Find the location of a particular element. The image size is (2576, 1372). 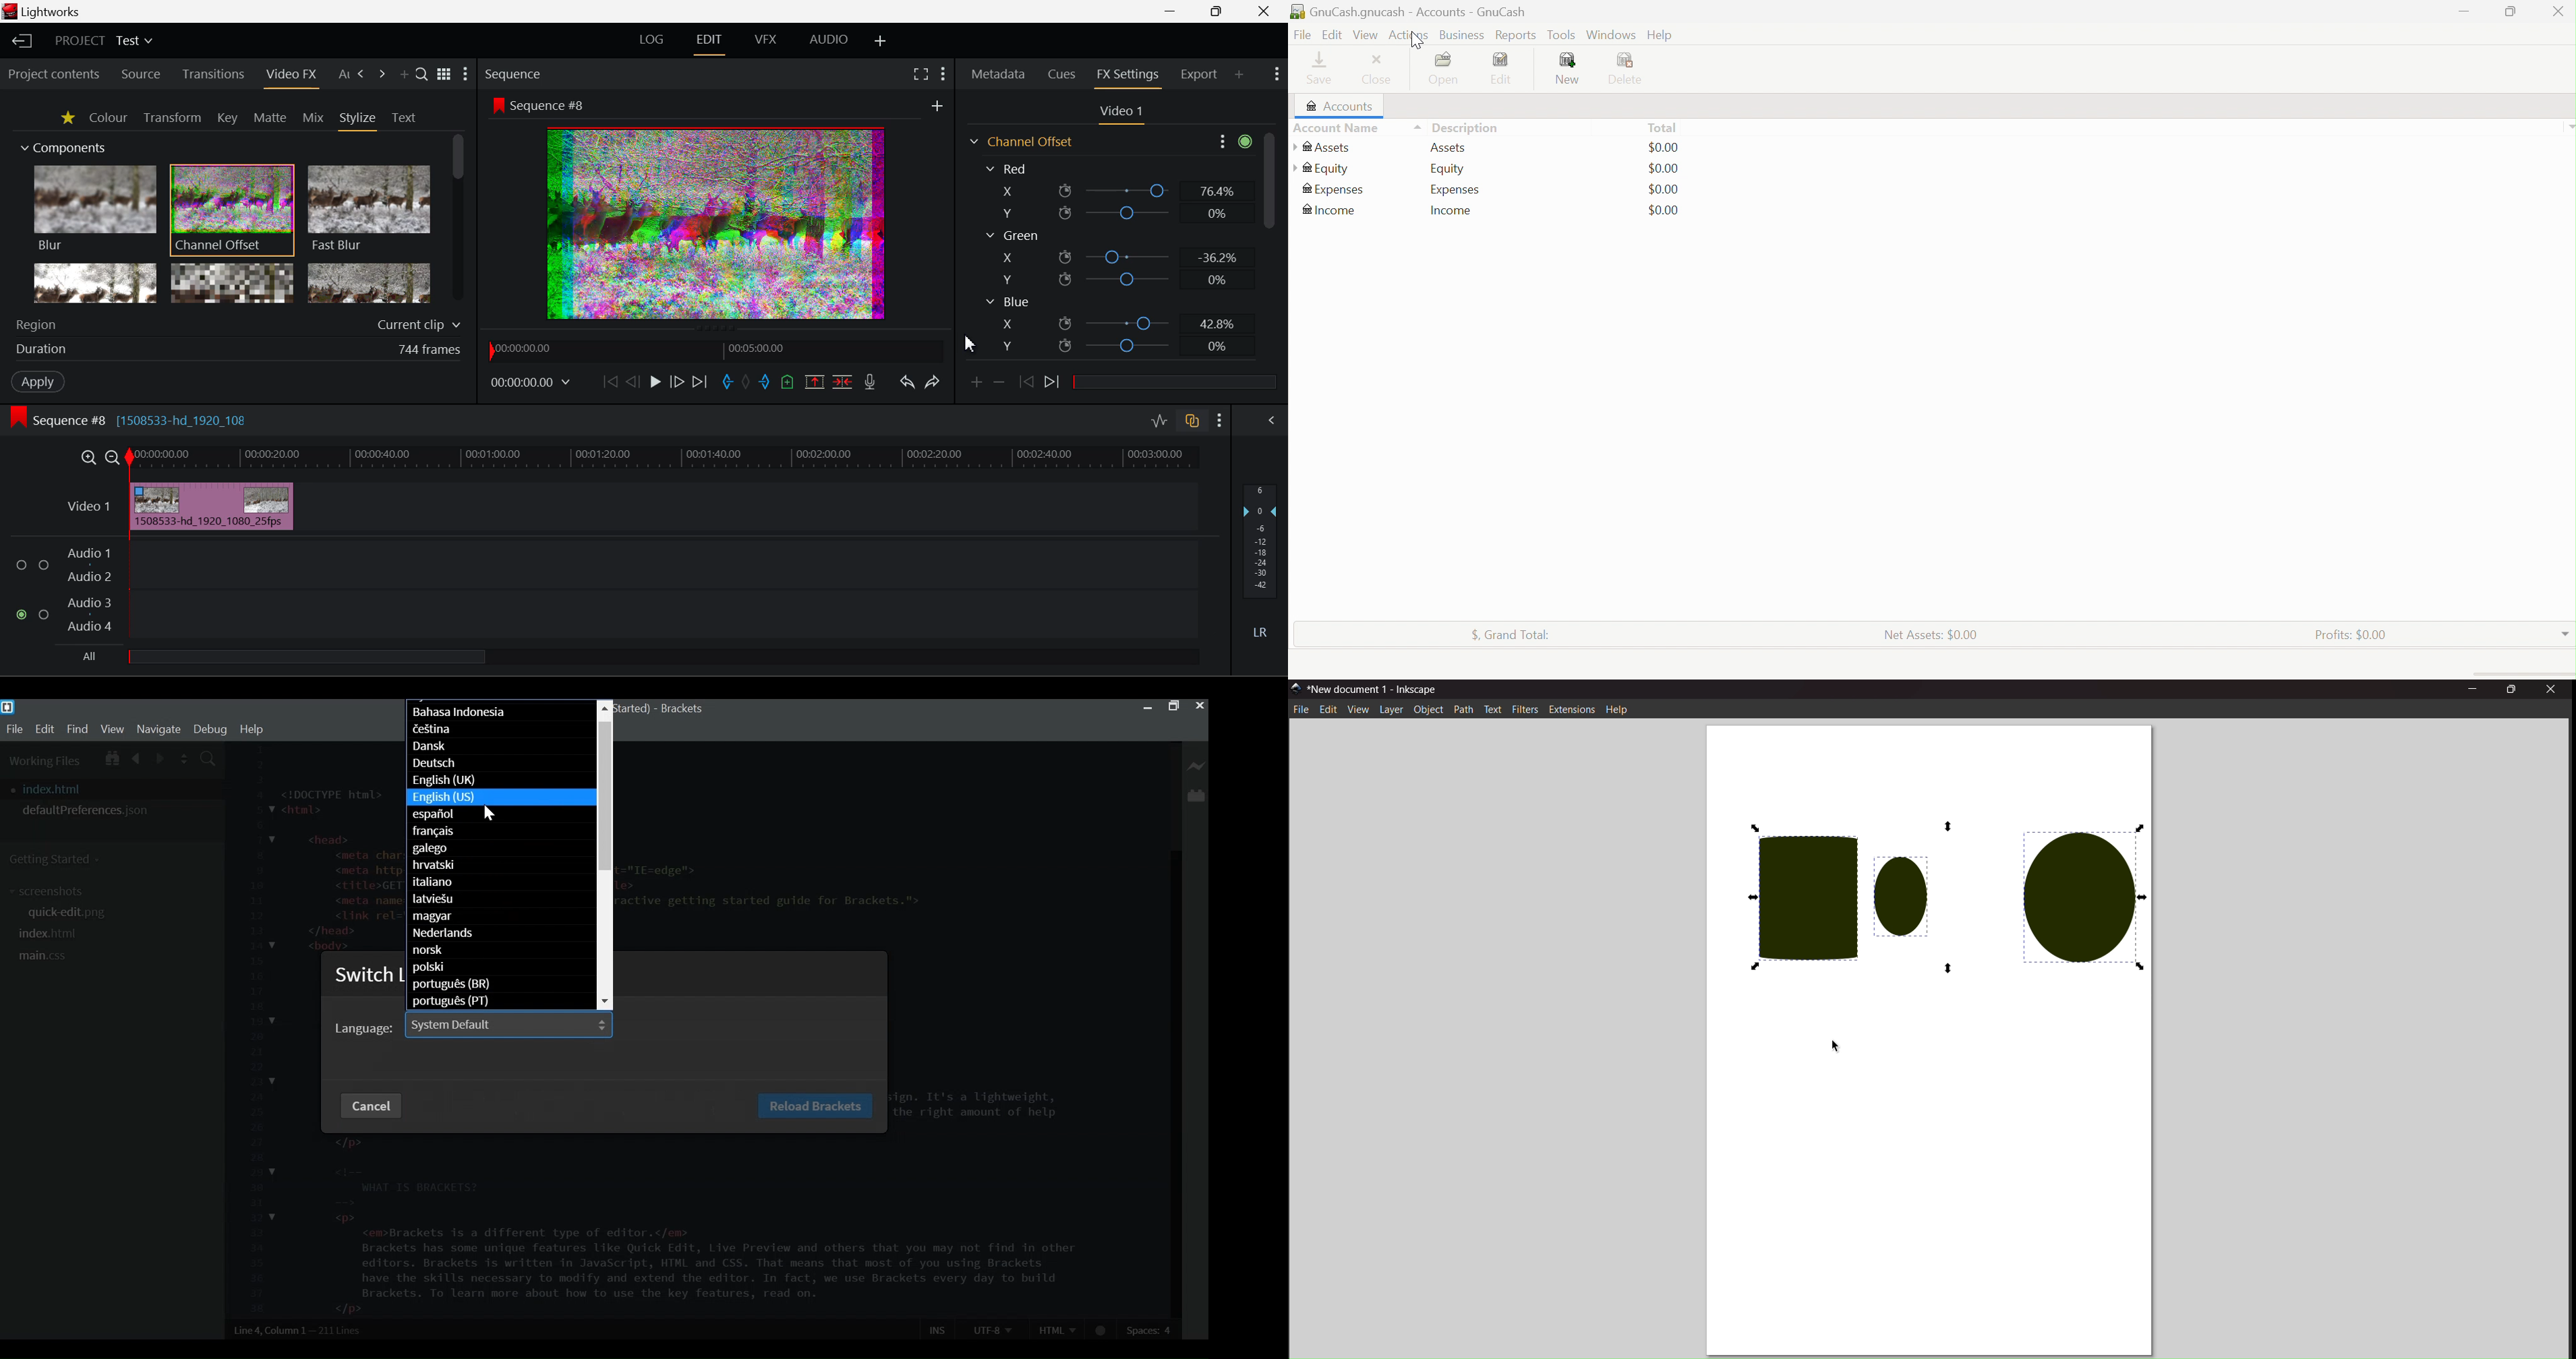

LOG Layout is located at coordinates (652, 43).